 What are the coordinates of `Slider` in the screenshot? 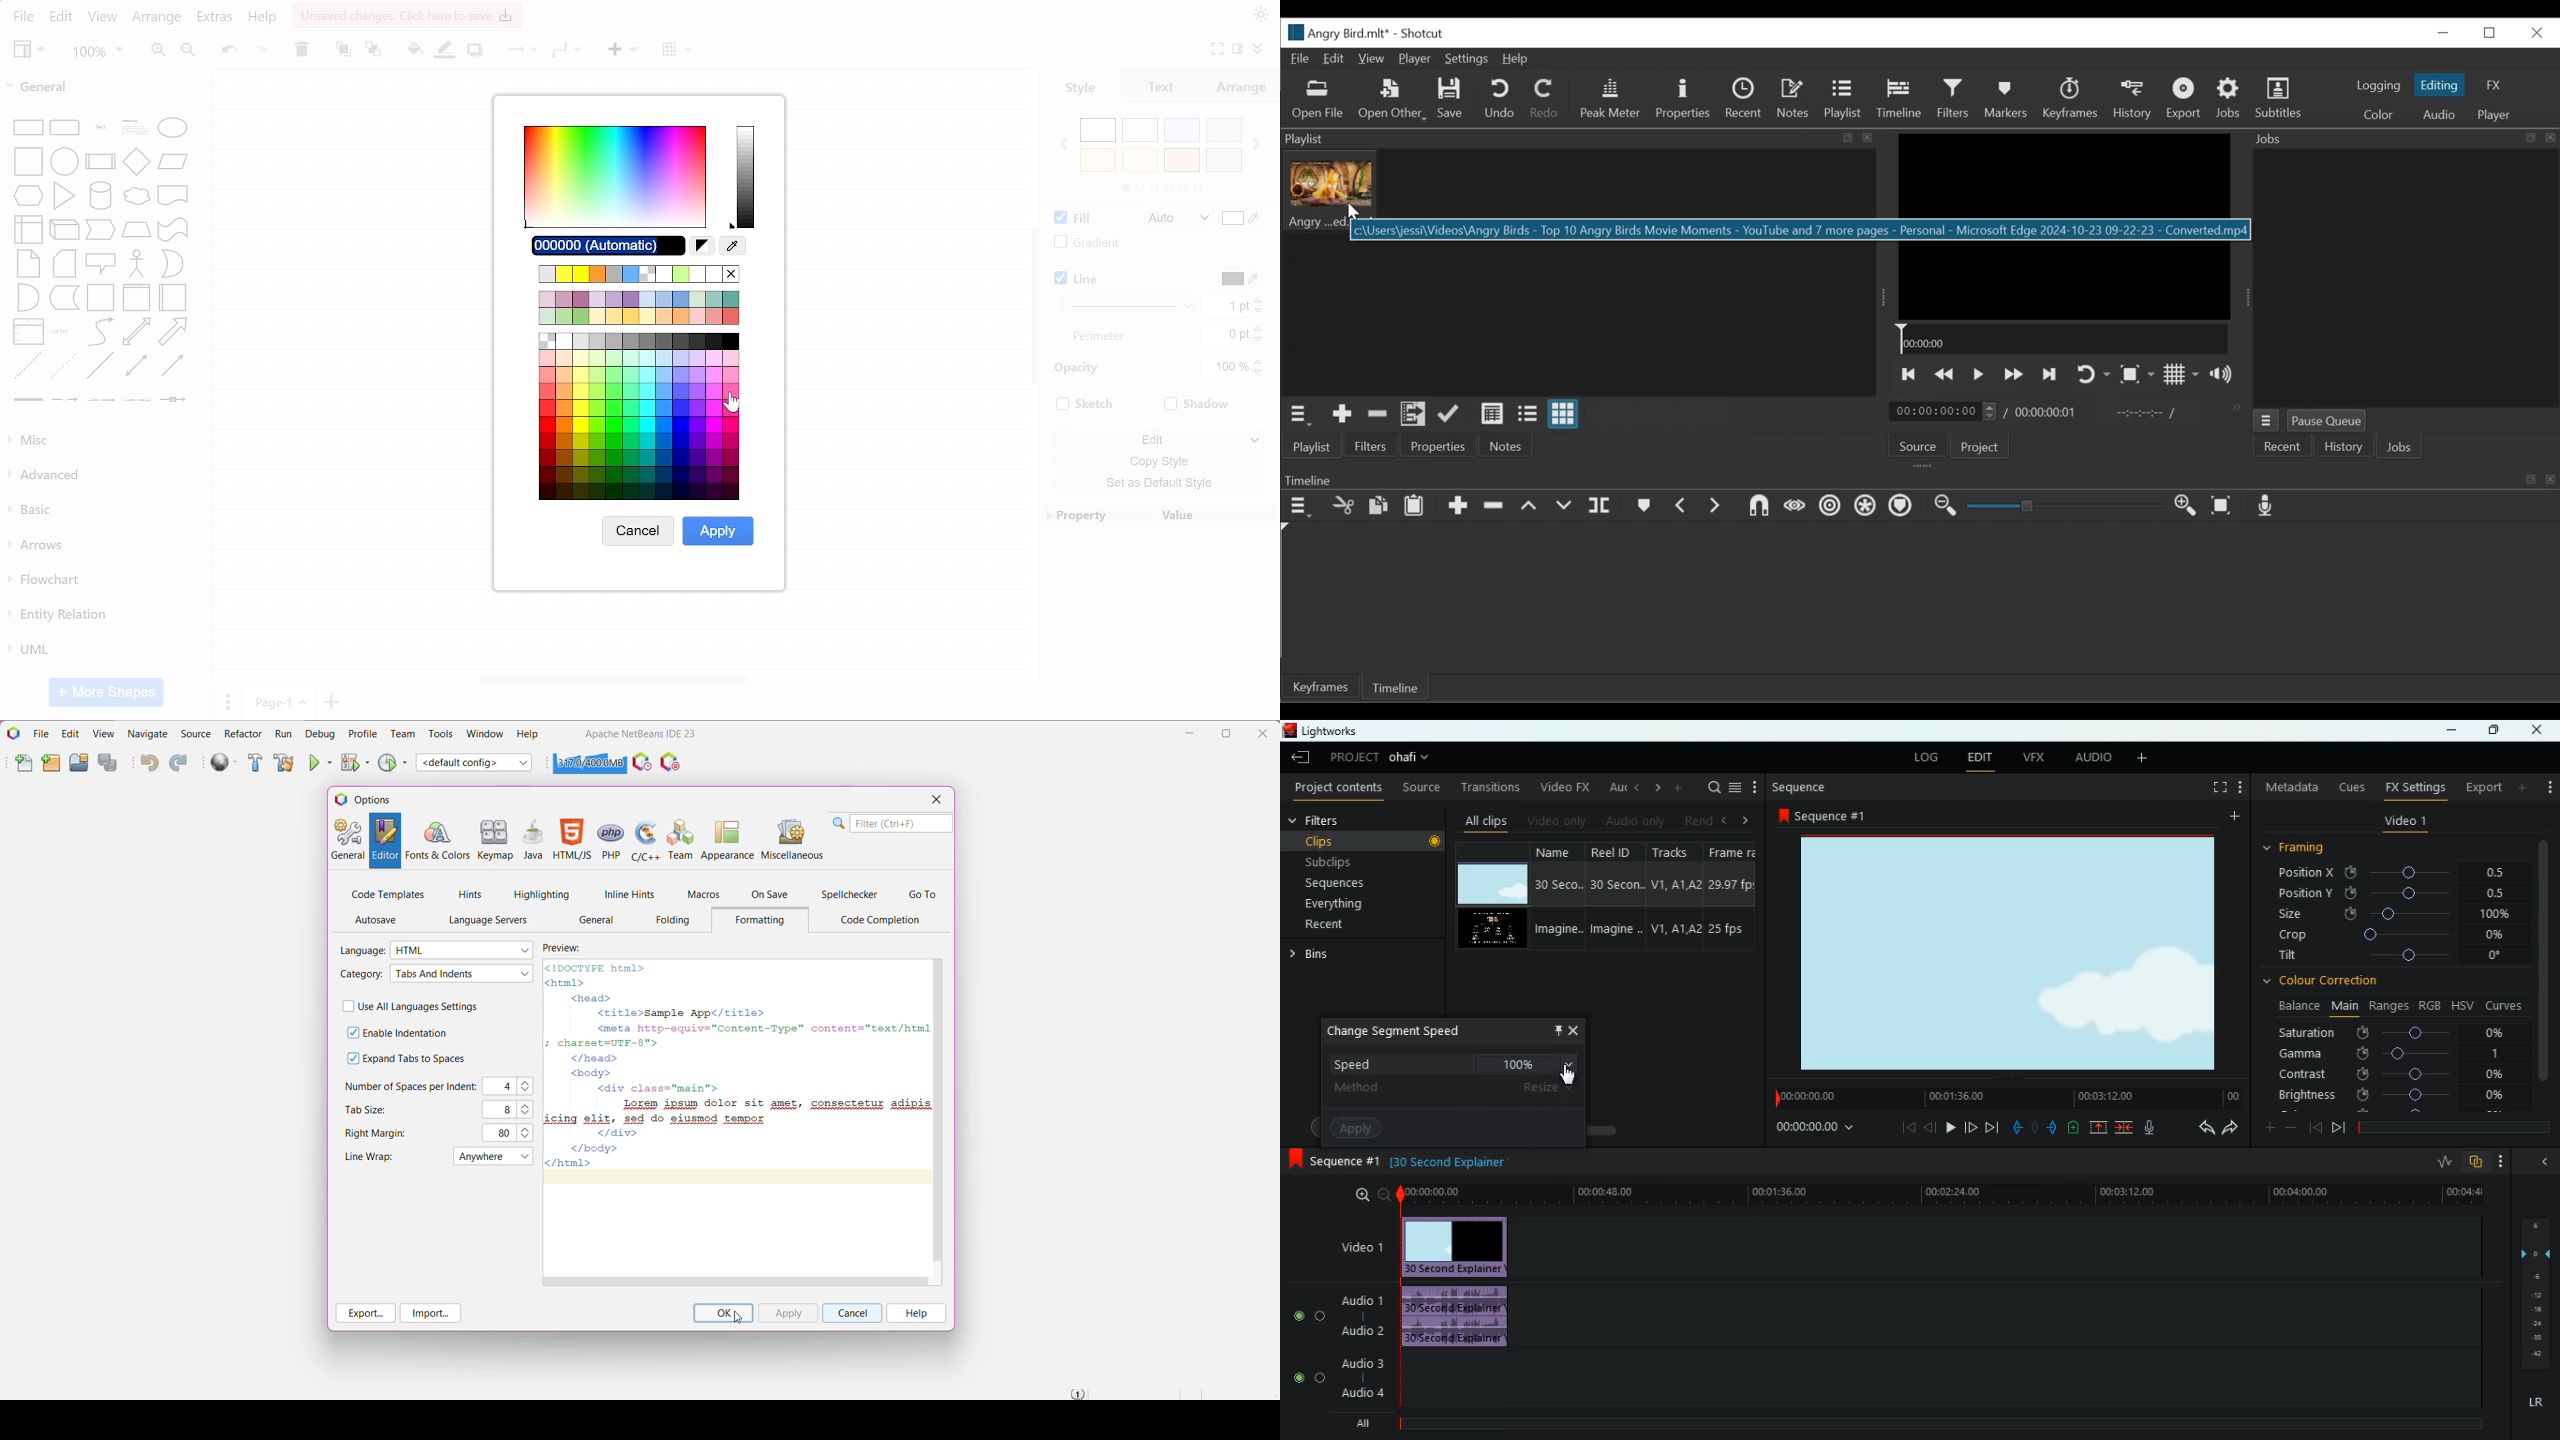 It's located at (2066, 506).